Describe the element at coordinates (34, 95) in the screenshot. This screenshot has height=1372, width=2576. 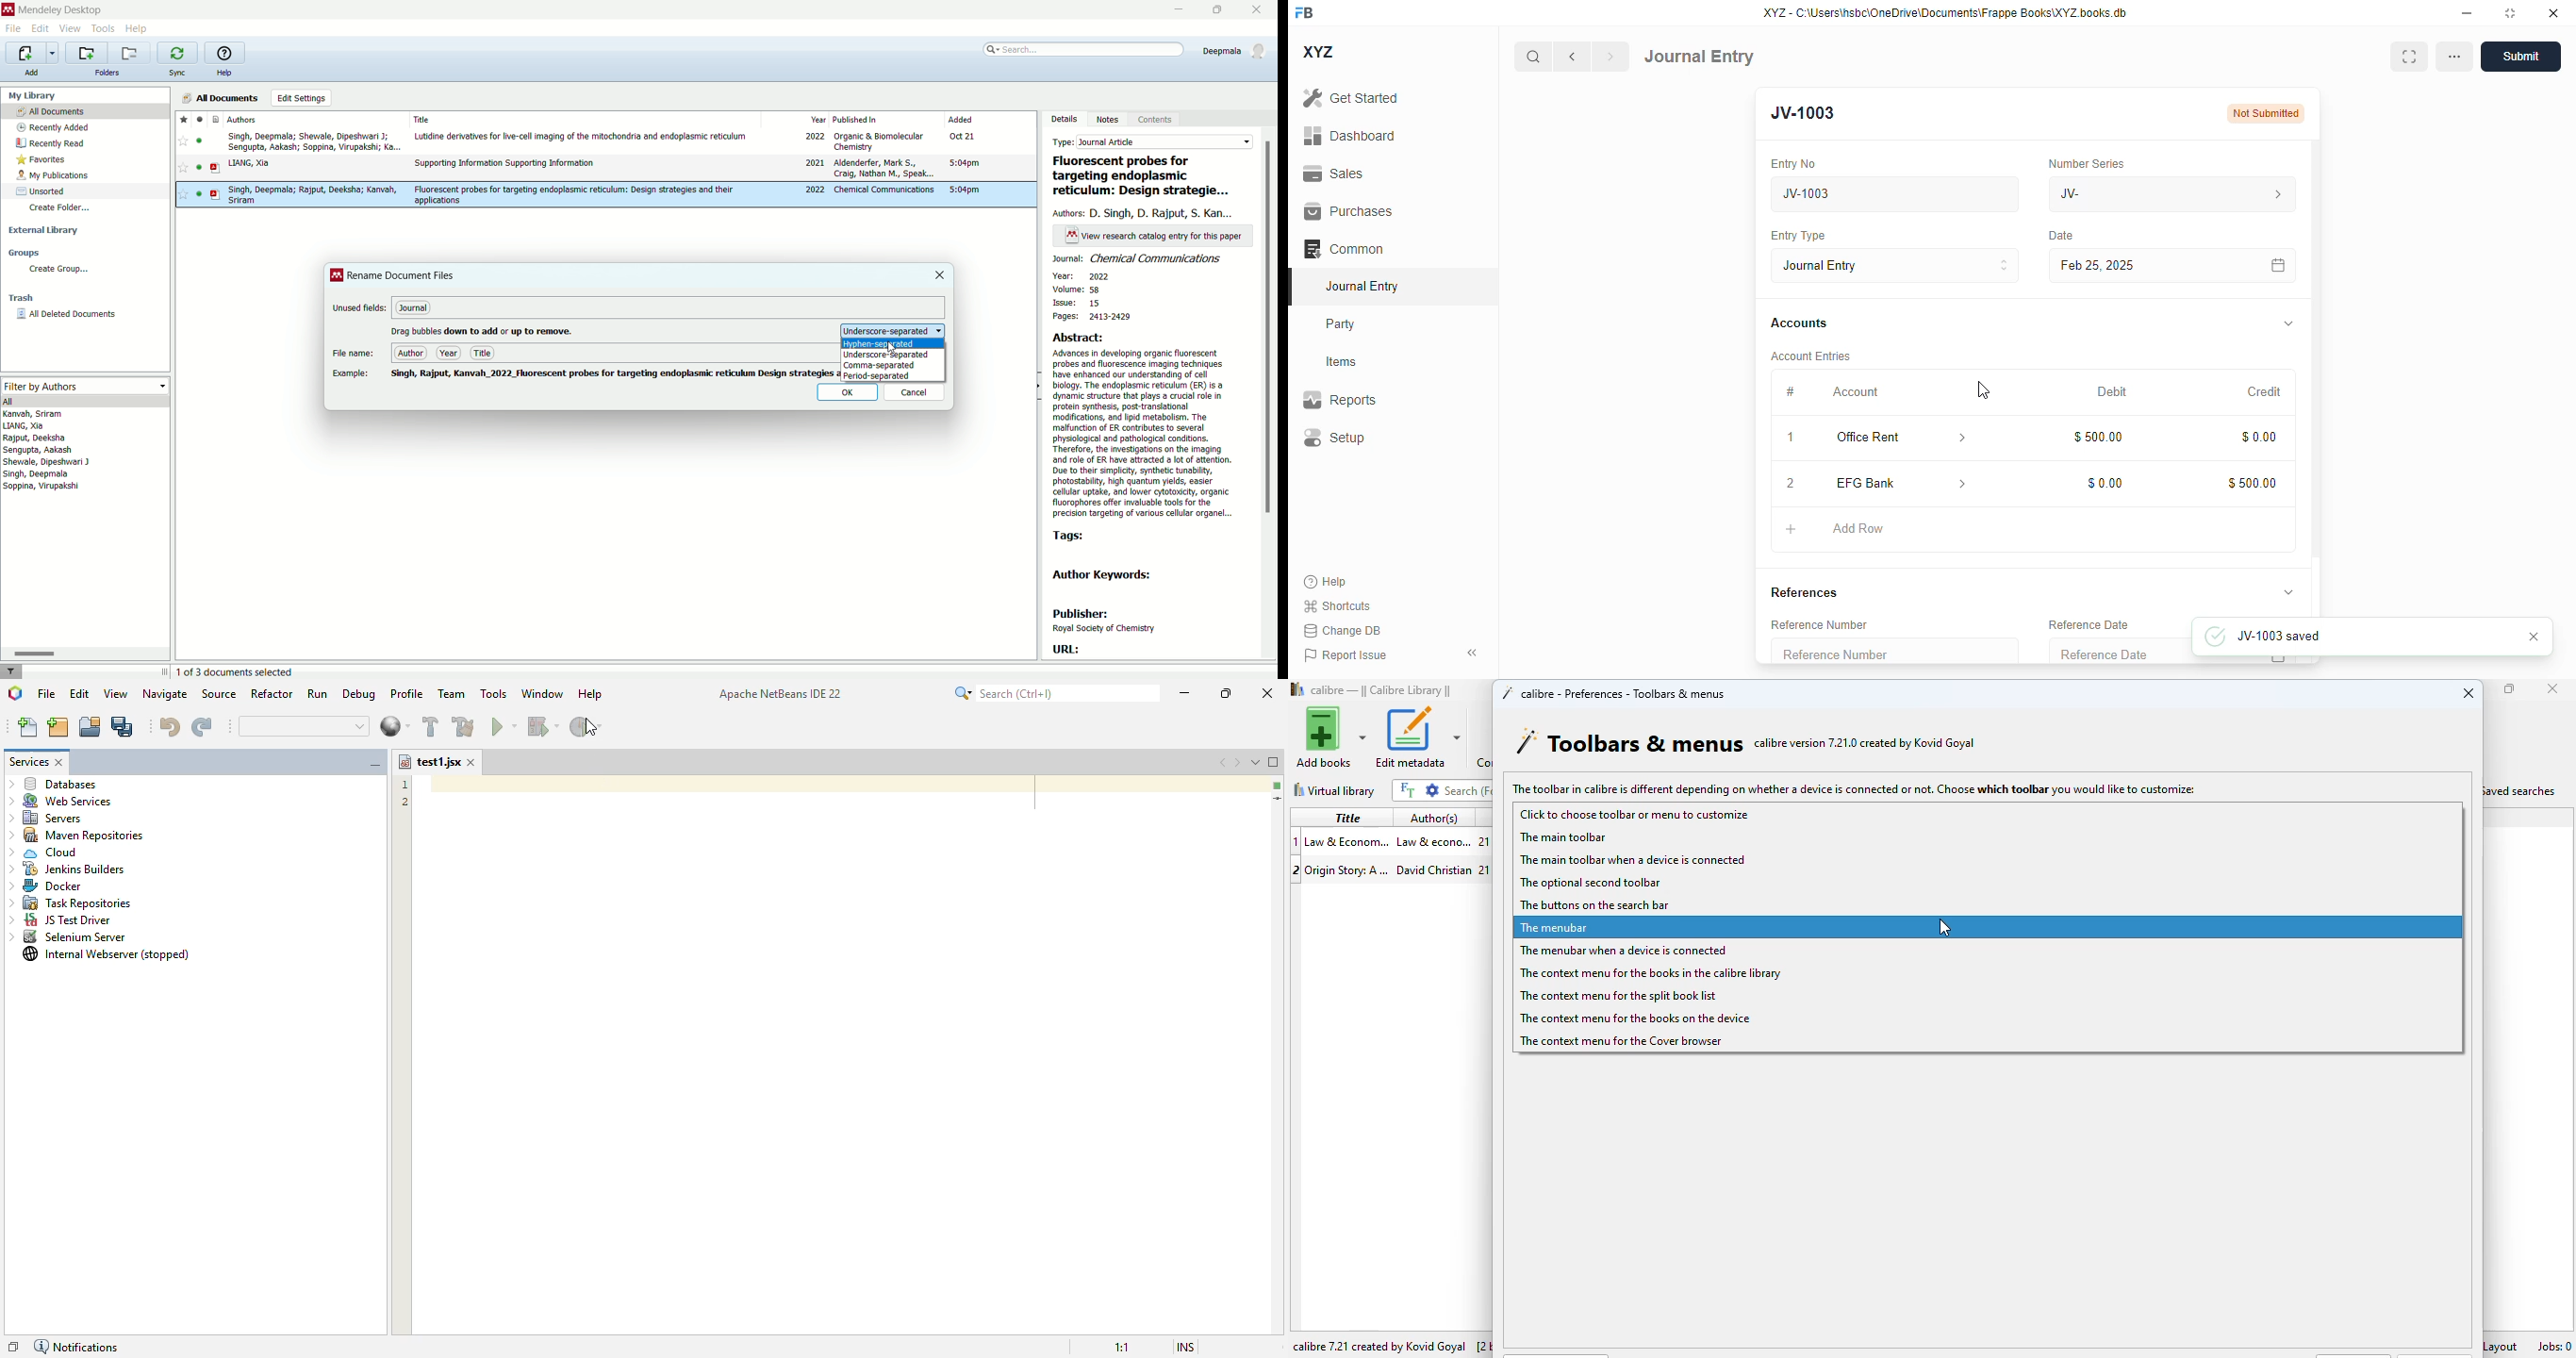
I see `my library` at that location.